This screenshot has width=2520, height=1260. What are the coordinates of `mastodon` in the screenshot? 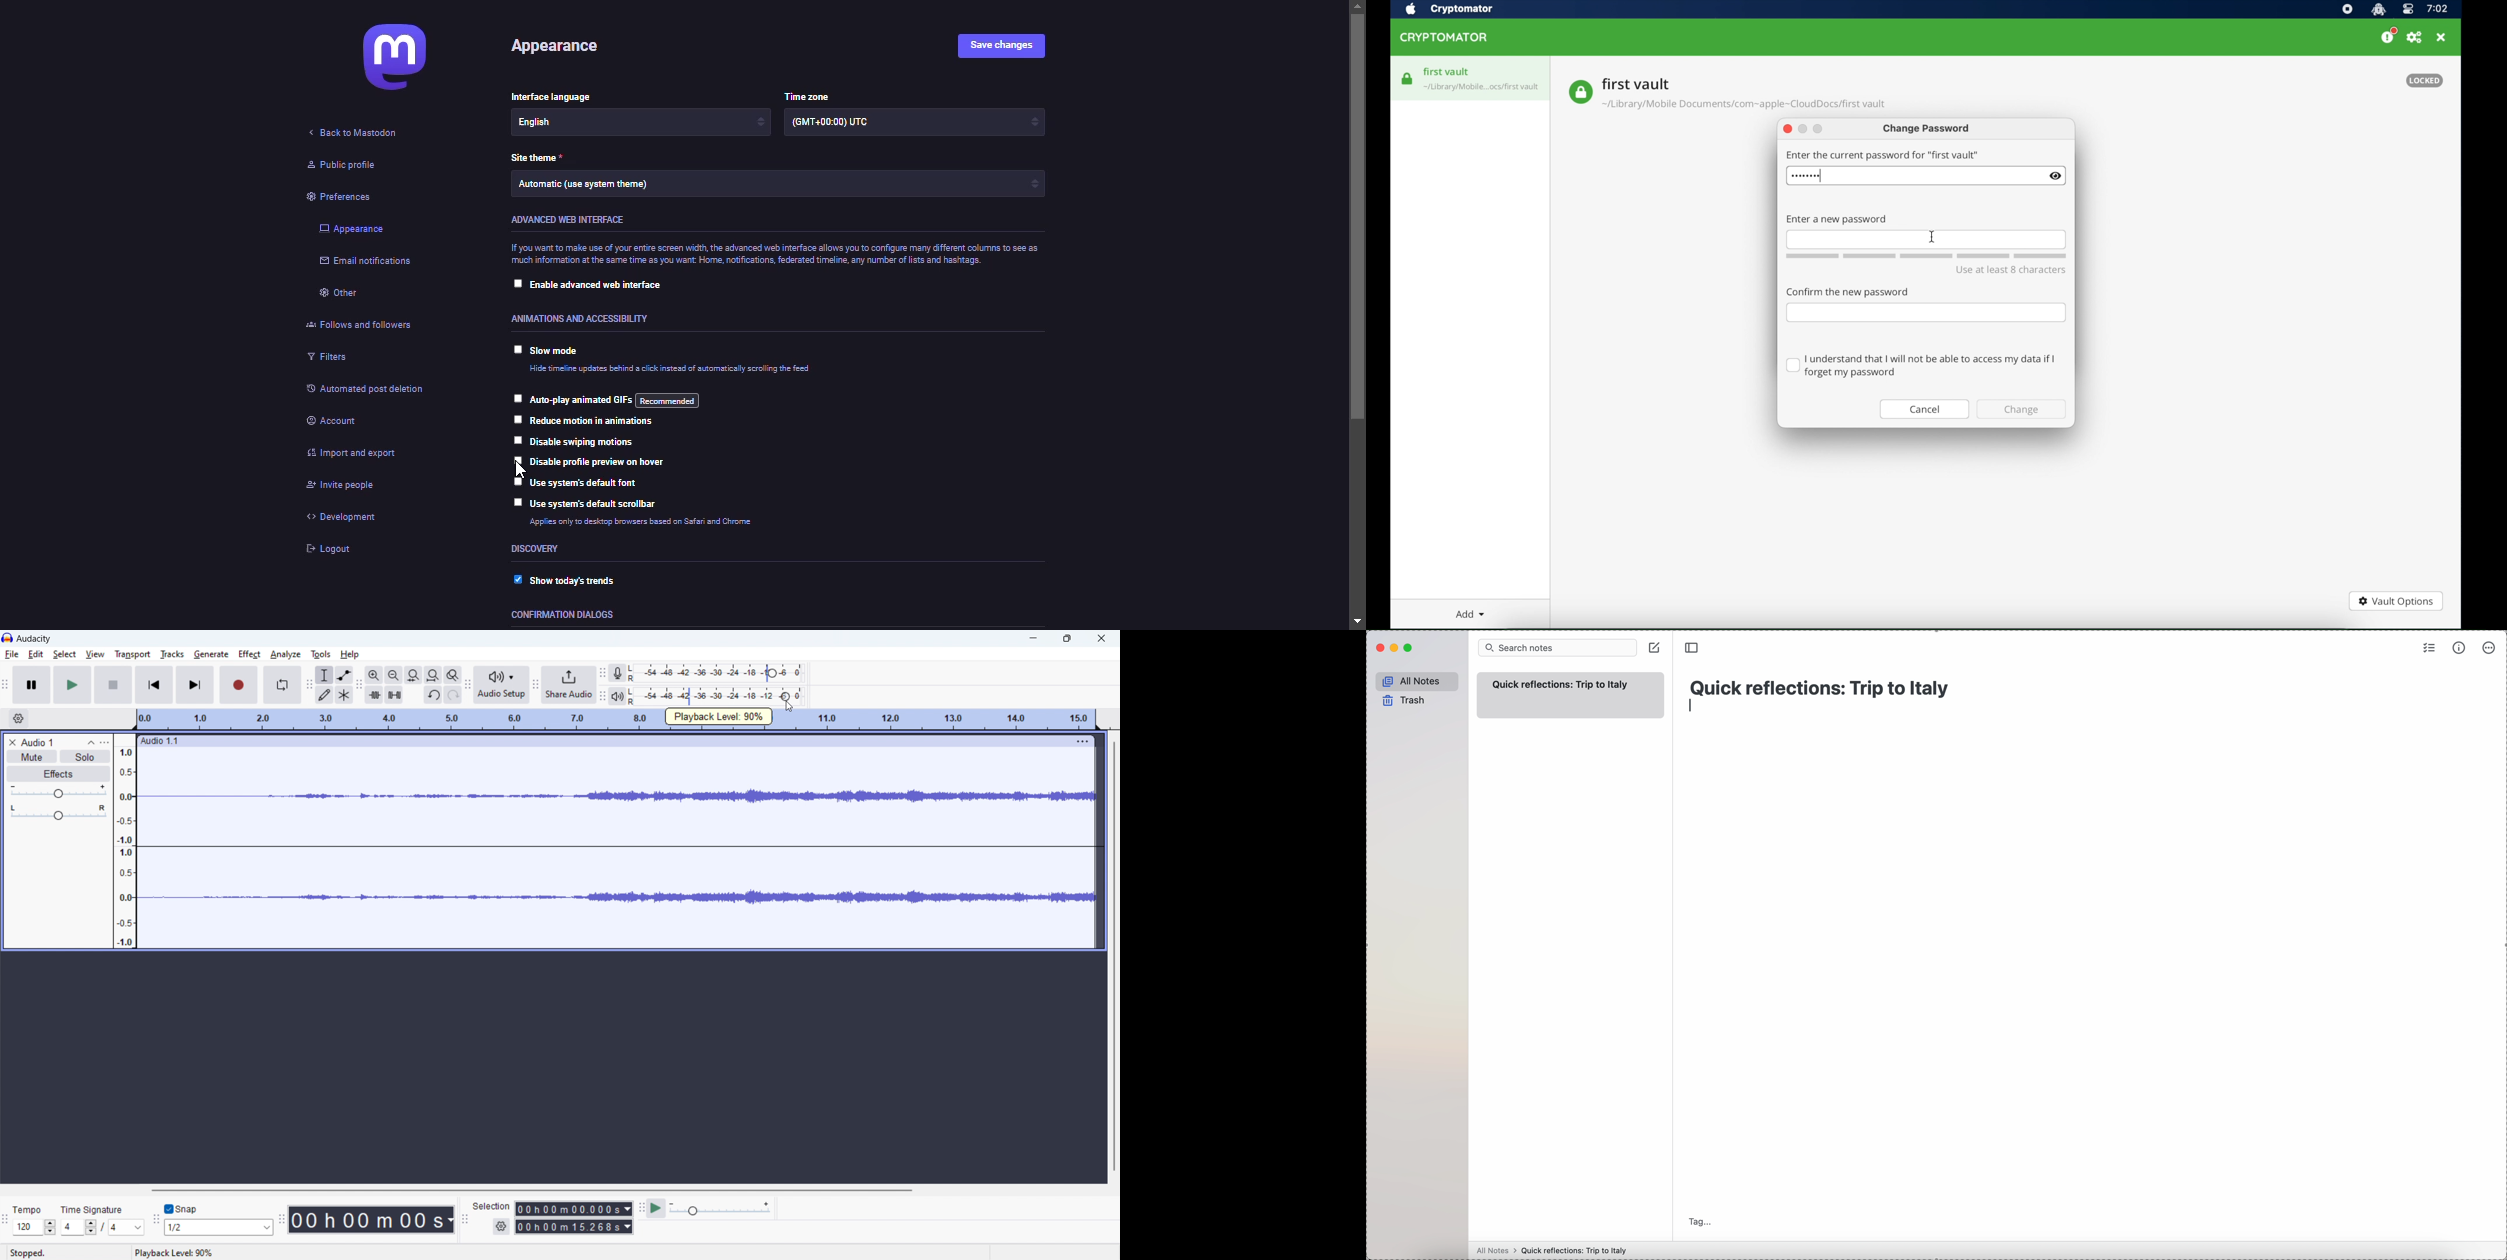 It's located at (397, 60).